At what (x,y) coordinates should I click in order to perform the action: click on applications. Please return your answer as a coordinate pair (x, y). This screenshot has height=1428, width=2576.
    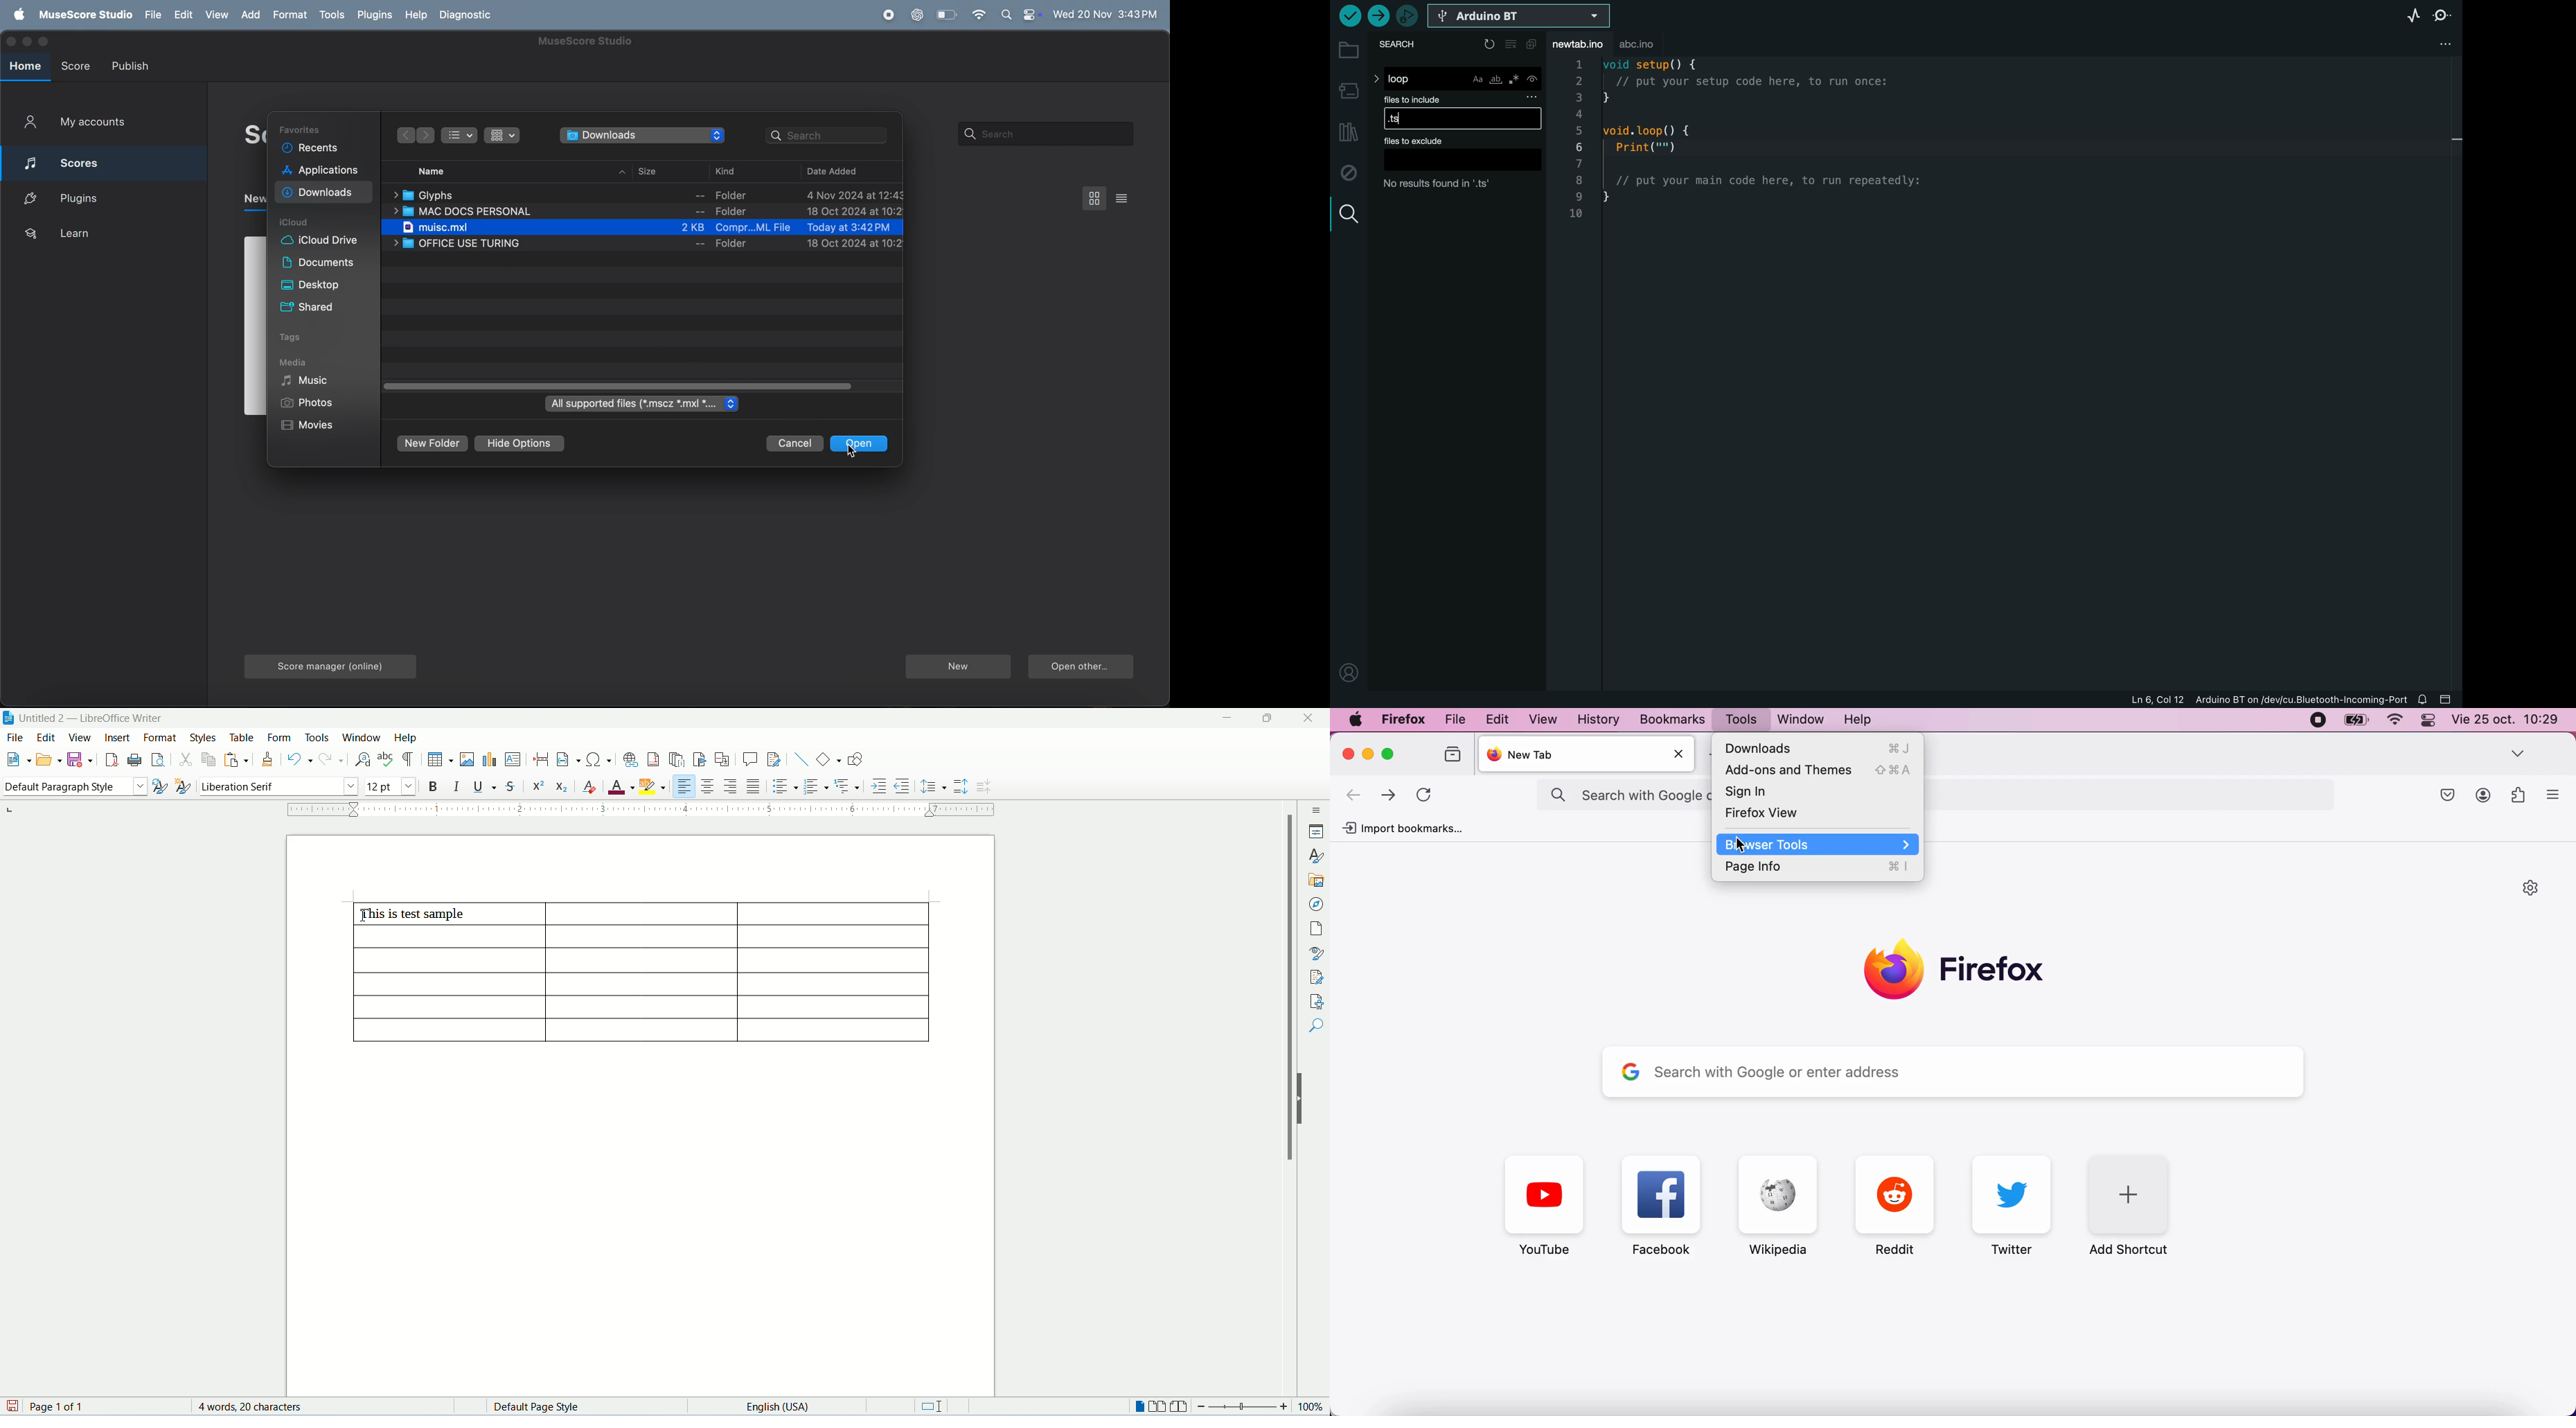
    Looking at the image, I should click on (321, 171).